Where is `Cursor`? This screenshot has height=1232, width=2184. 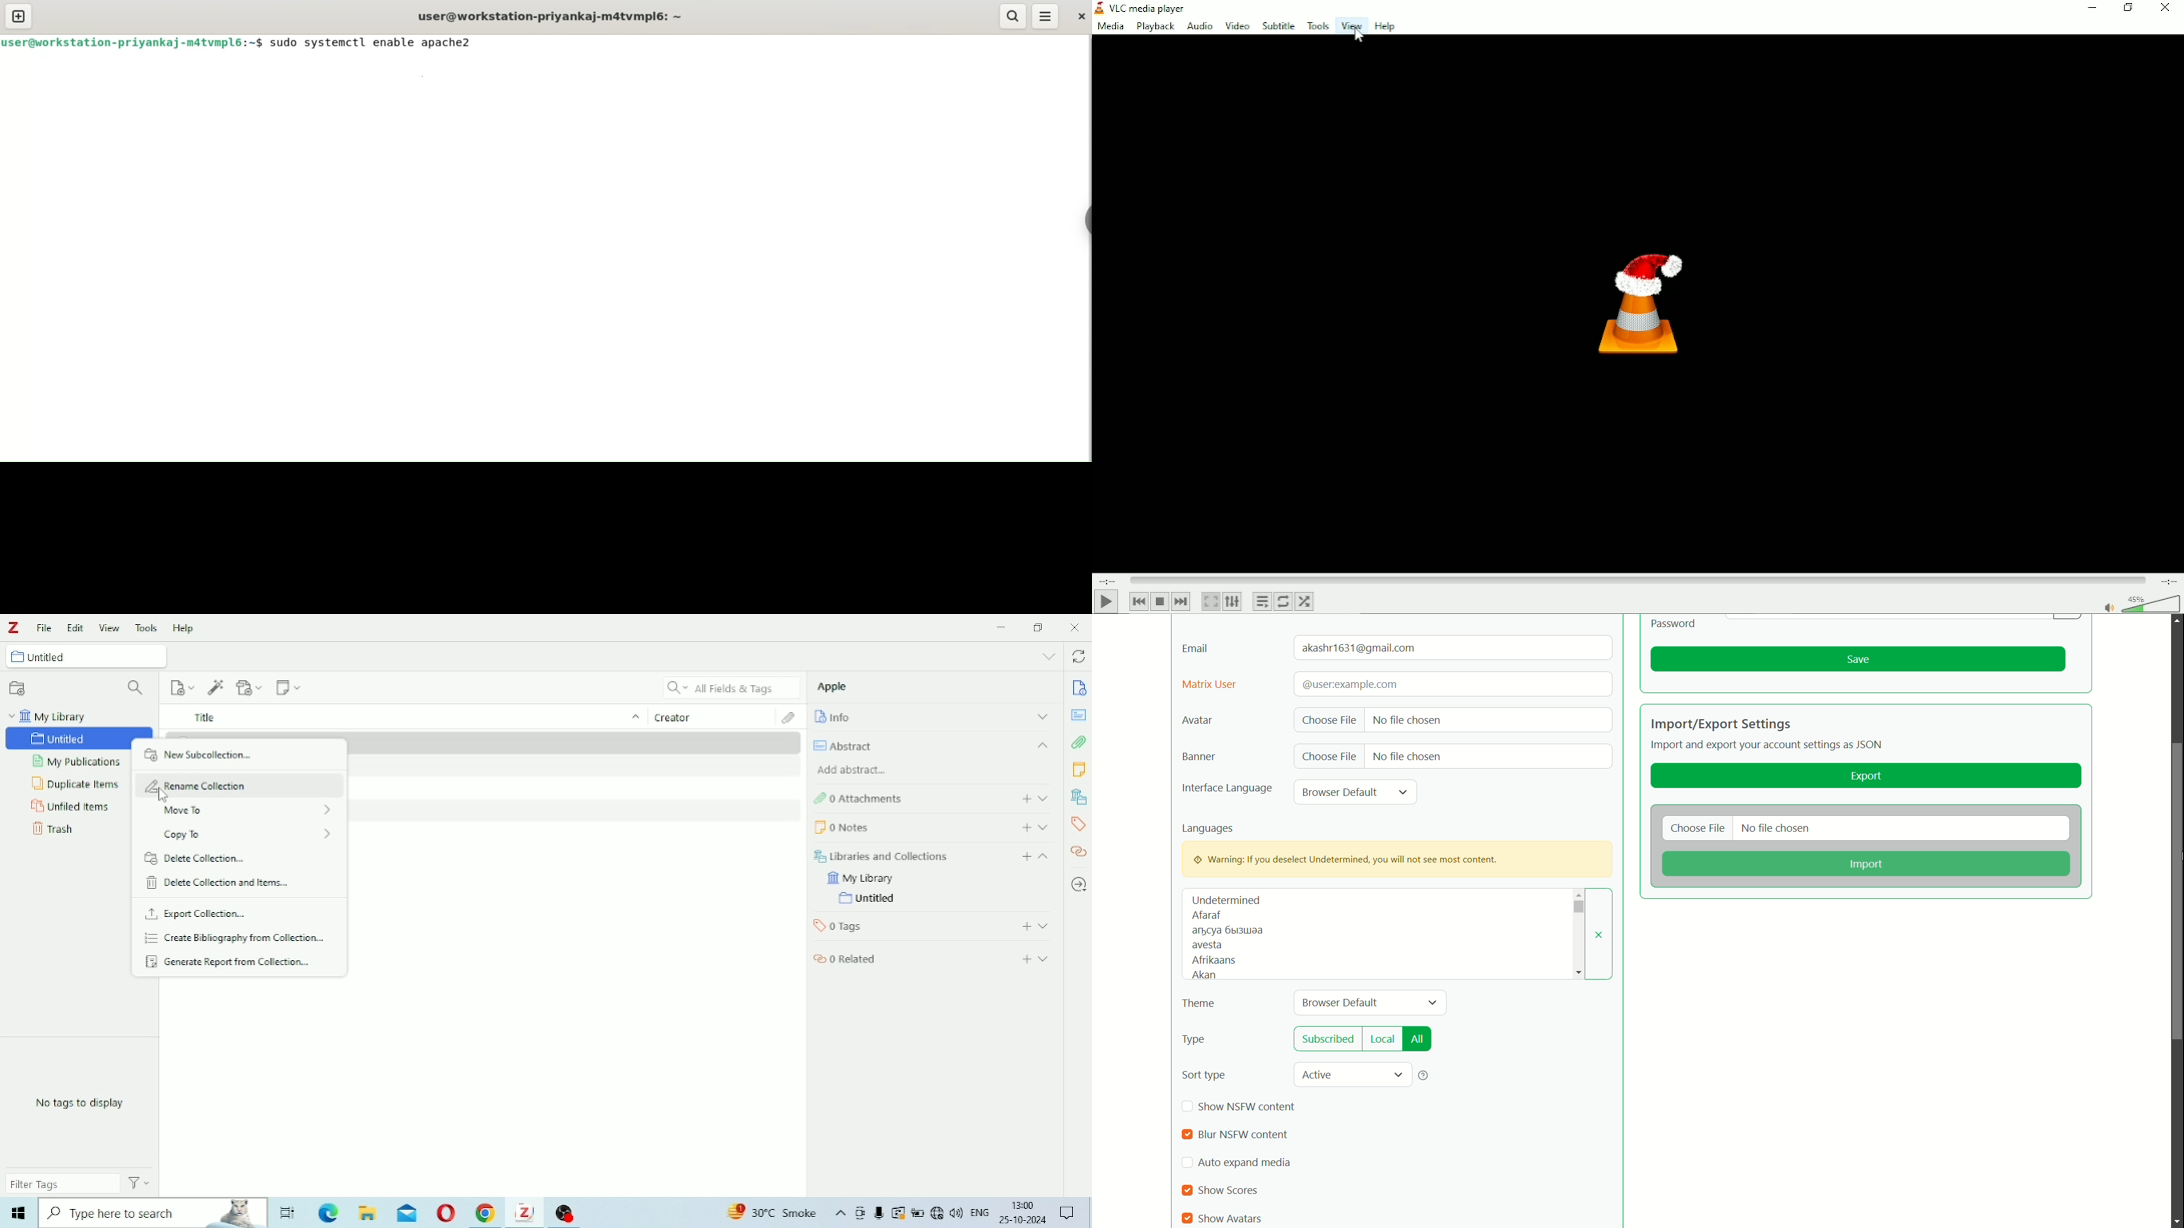
Cursor is located at coordinates (1361, 39).